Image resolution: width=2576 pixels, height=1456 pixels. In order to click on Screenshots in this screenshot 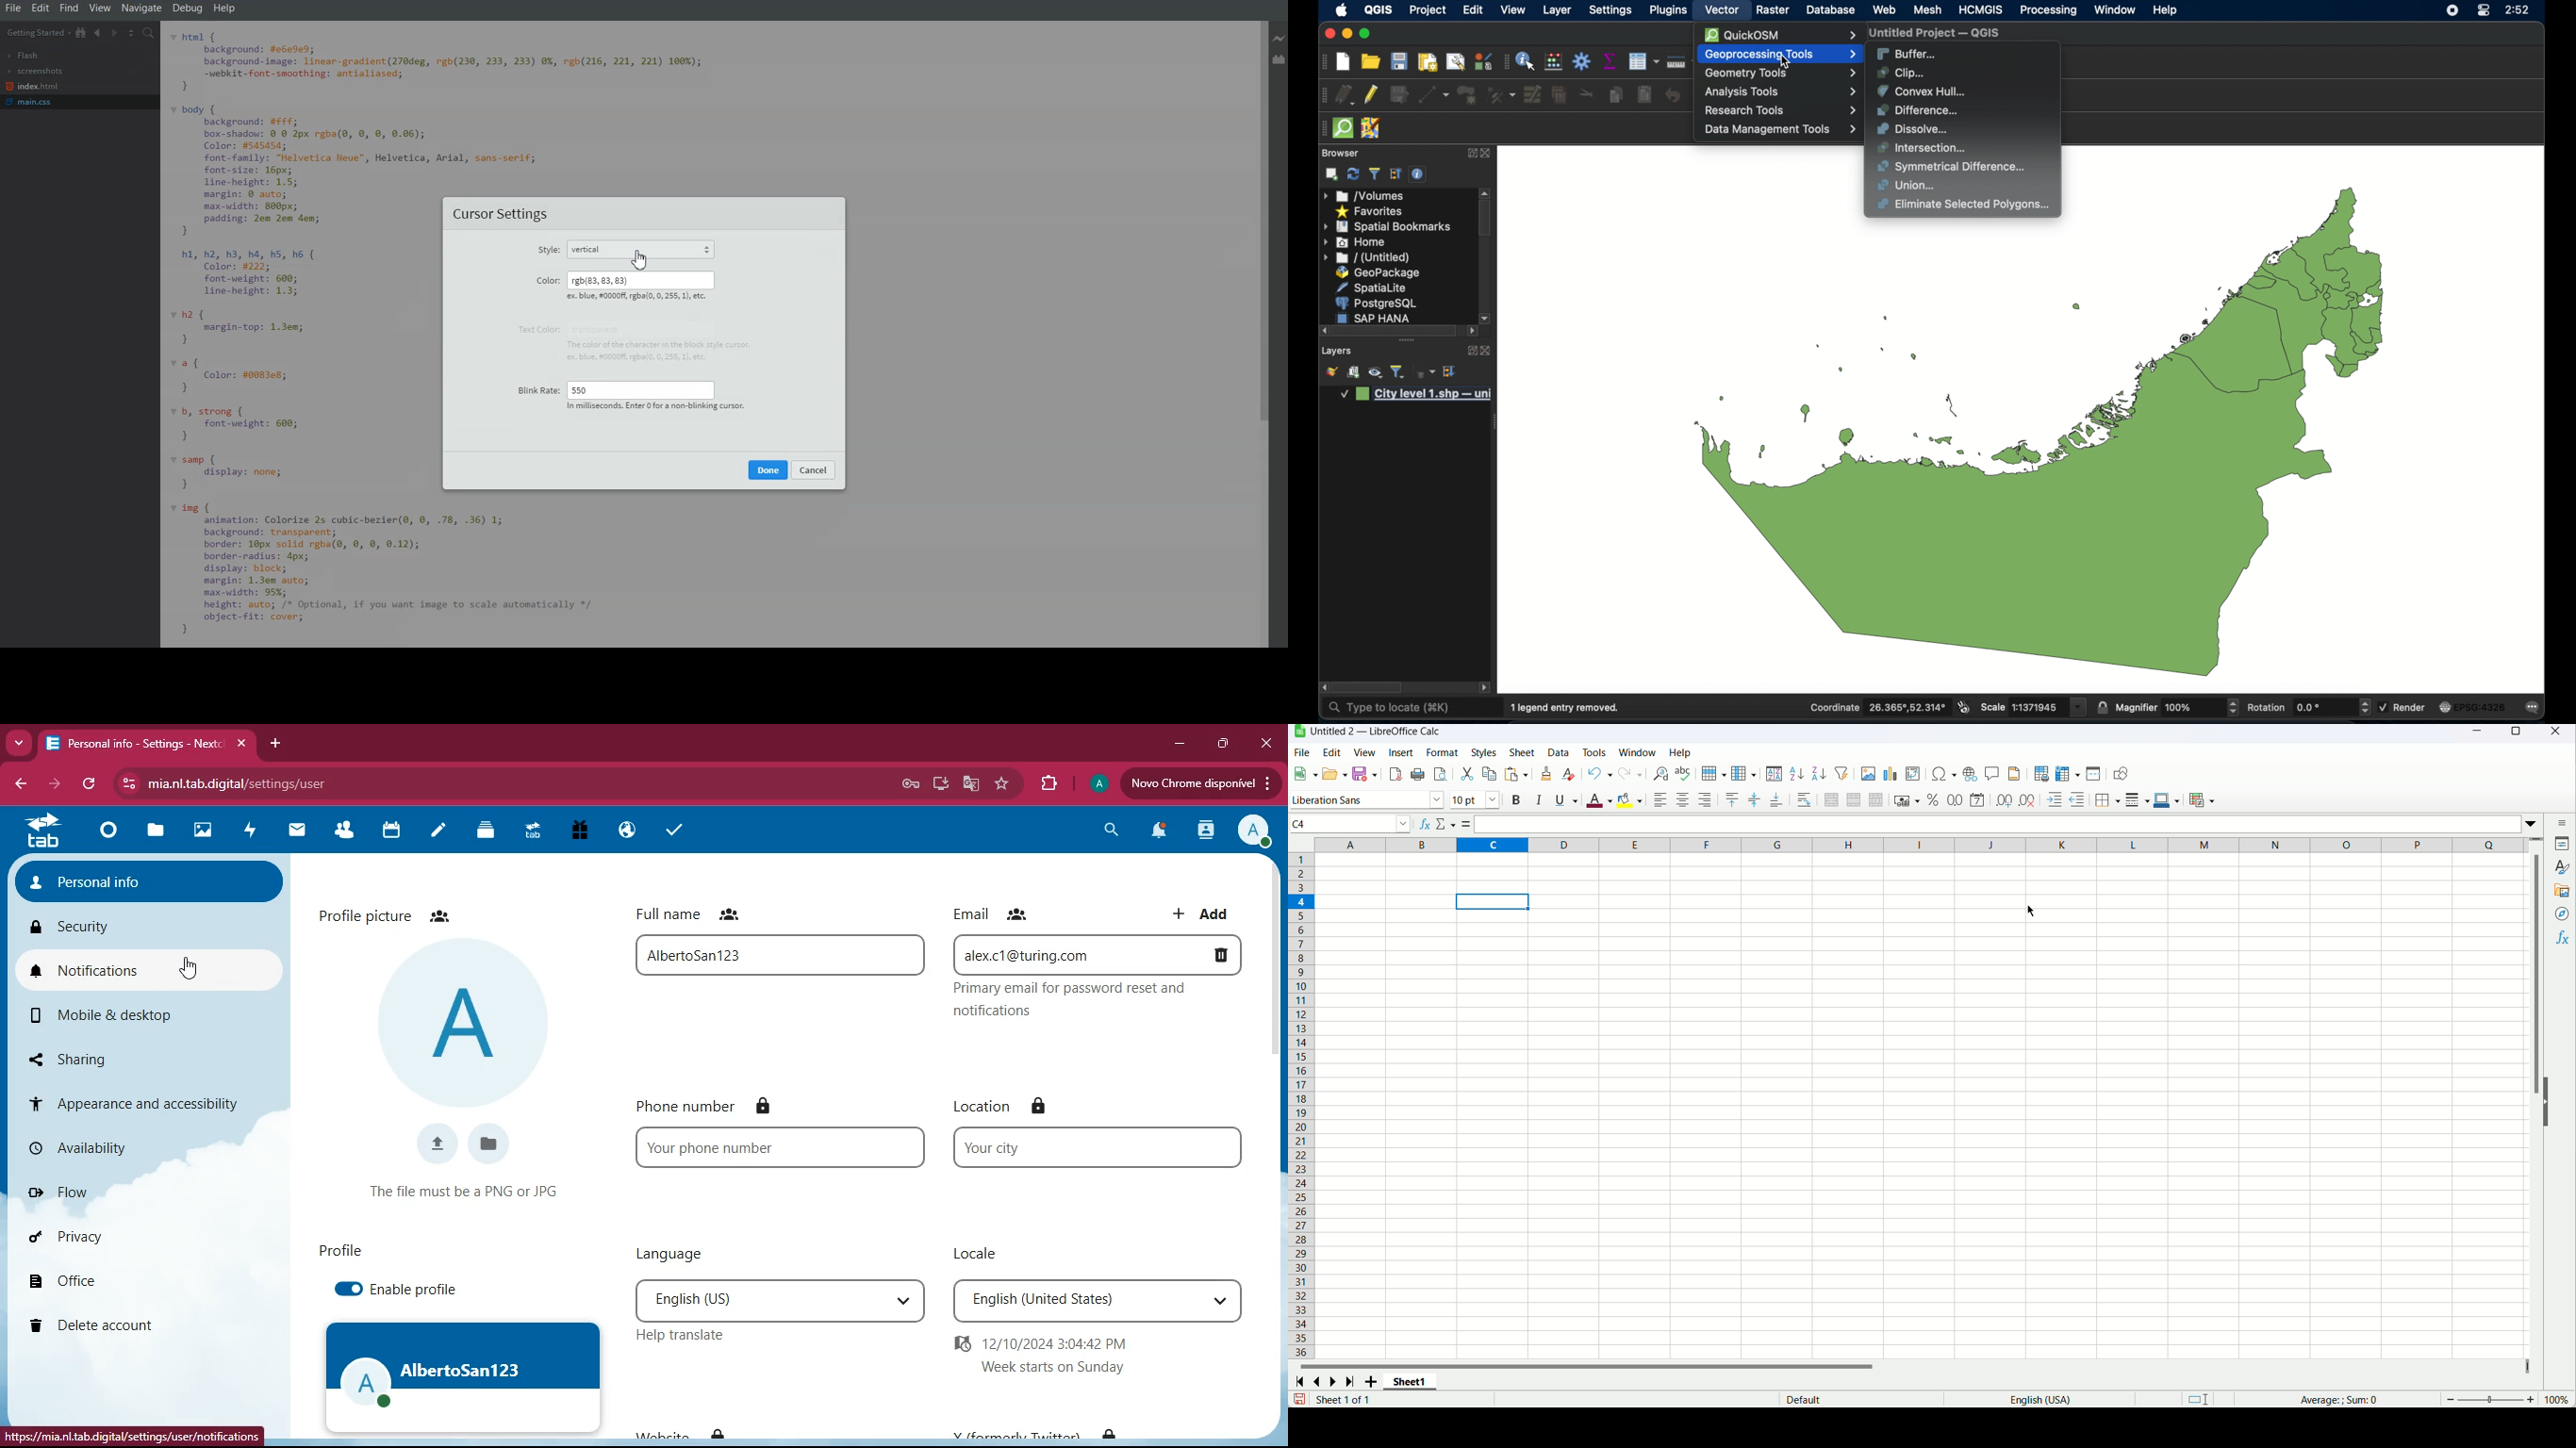, I will do `click(35, 71)`.